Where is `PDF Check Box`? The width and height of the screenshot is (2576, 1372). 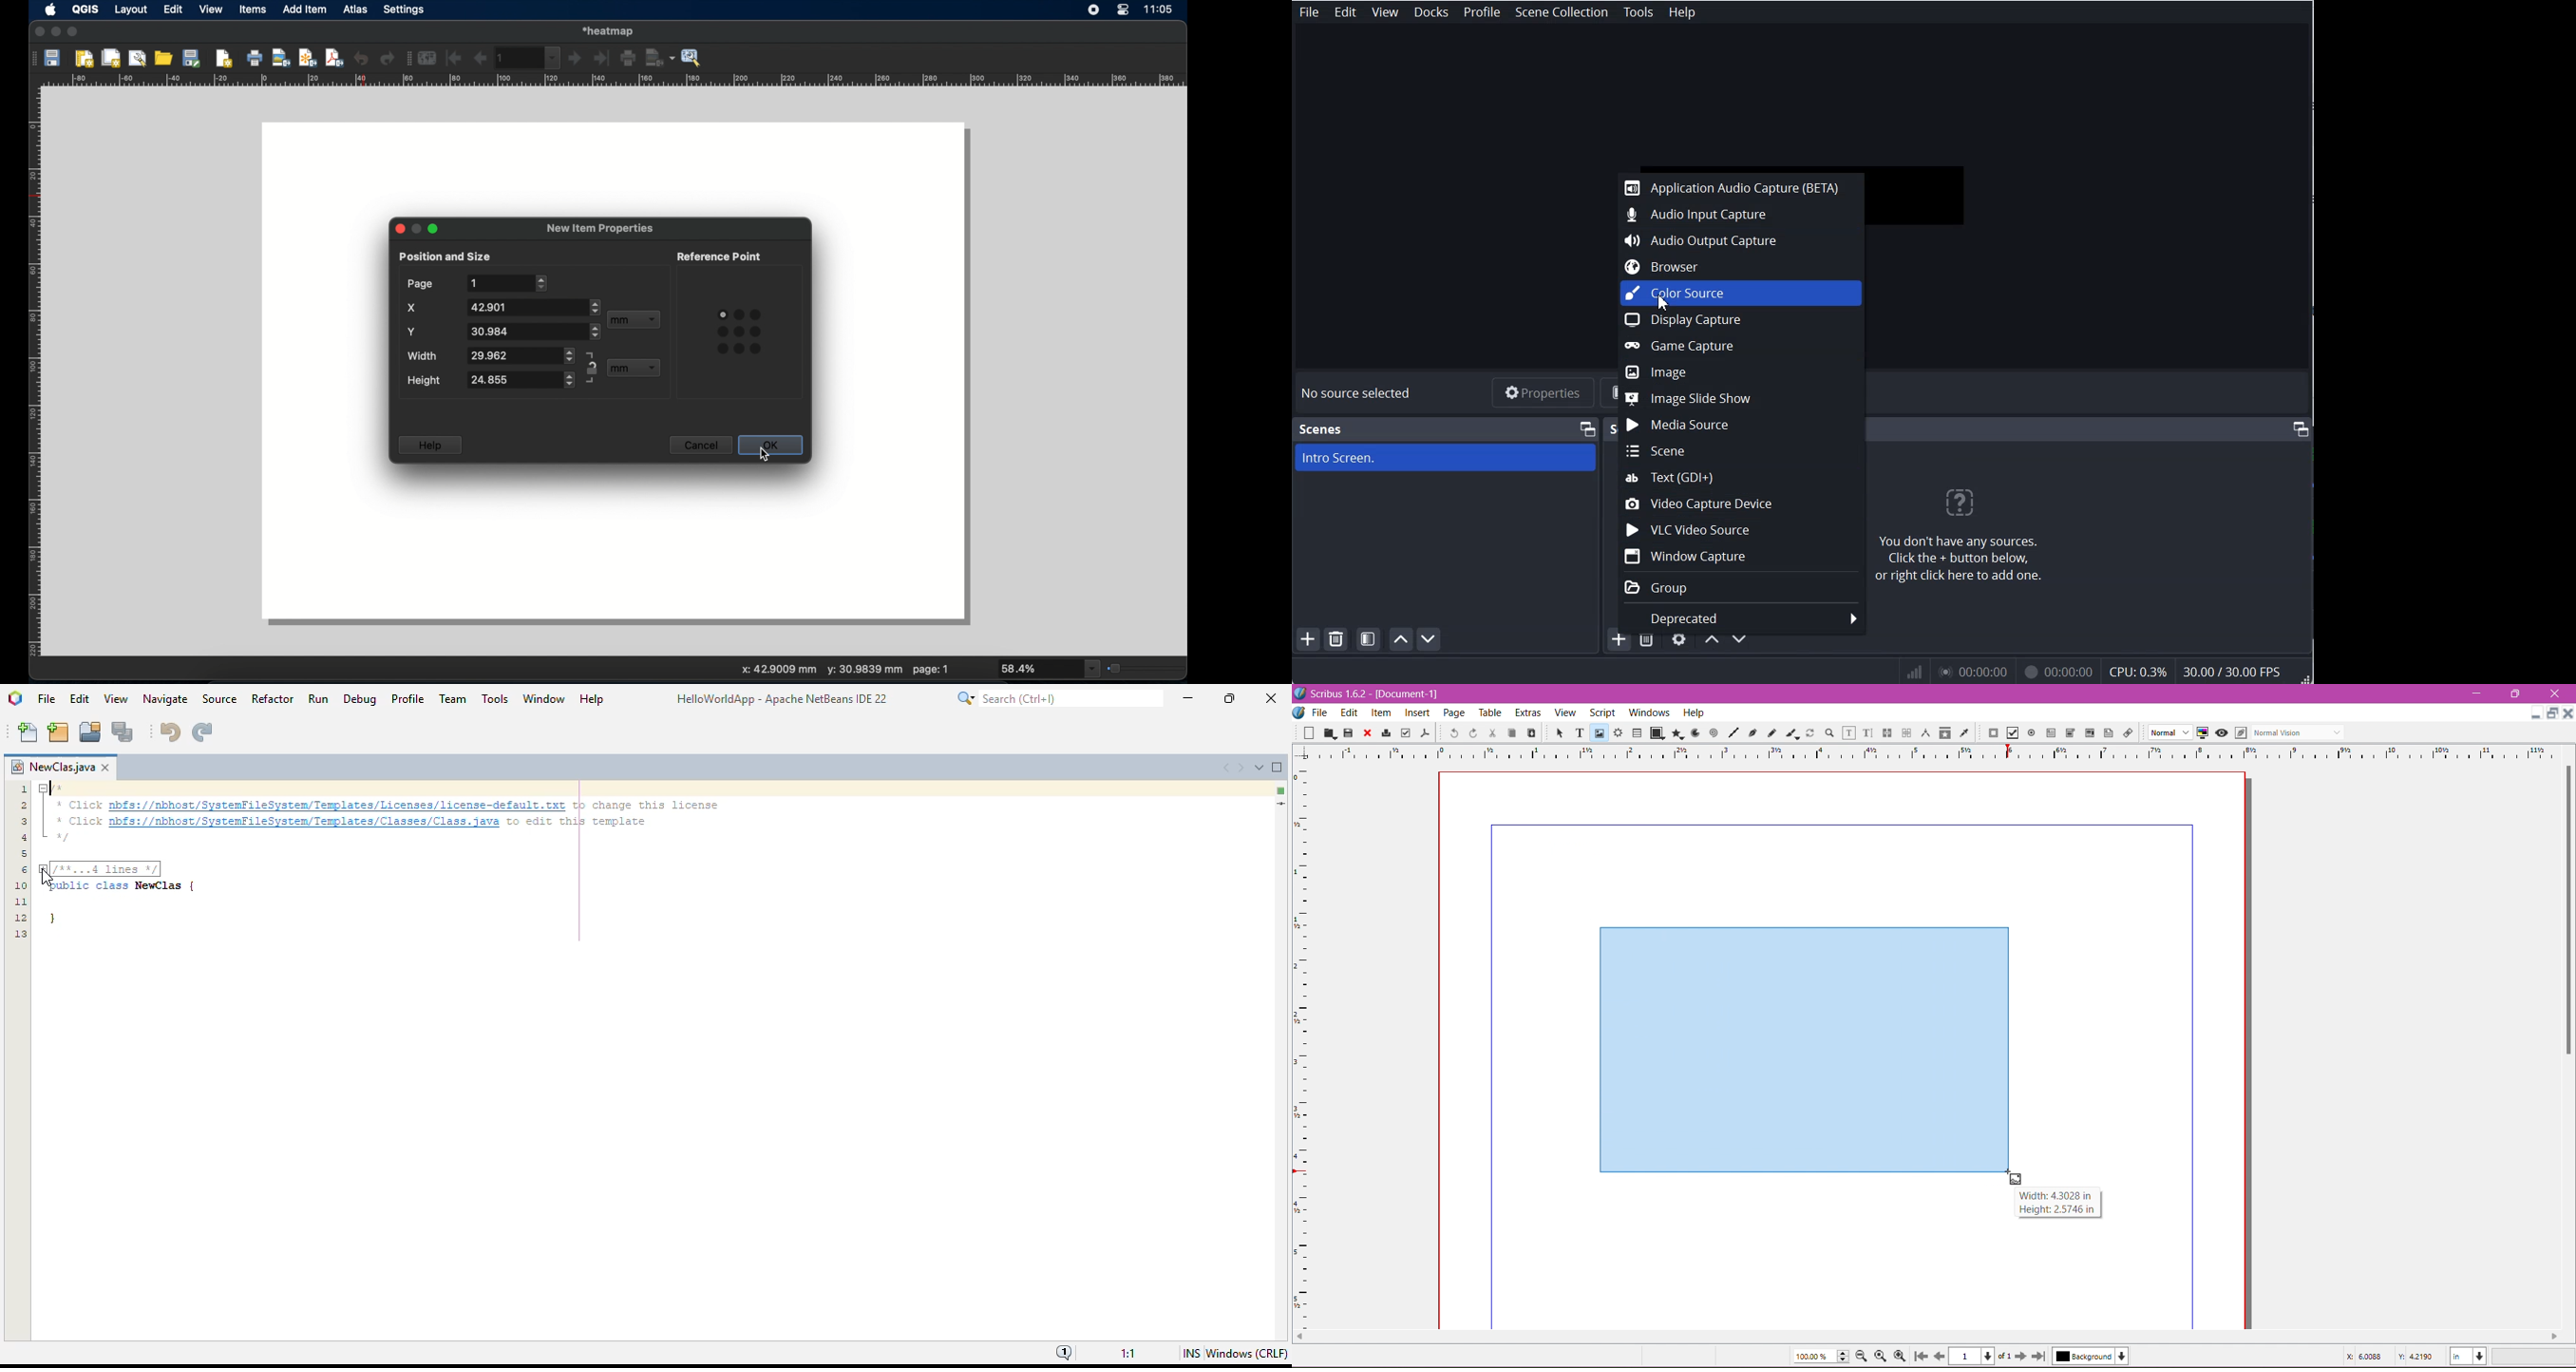
PDF Check Box is located at coordinates (2012, 733).